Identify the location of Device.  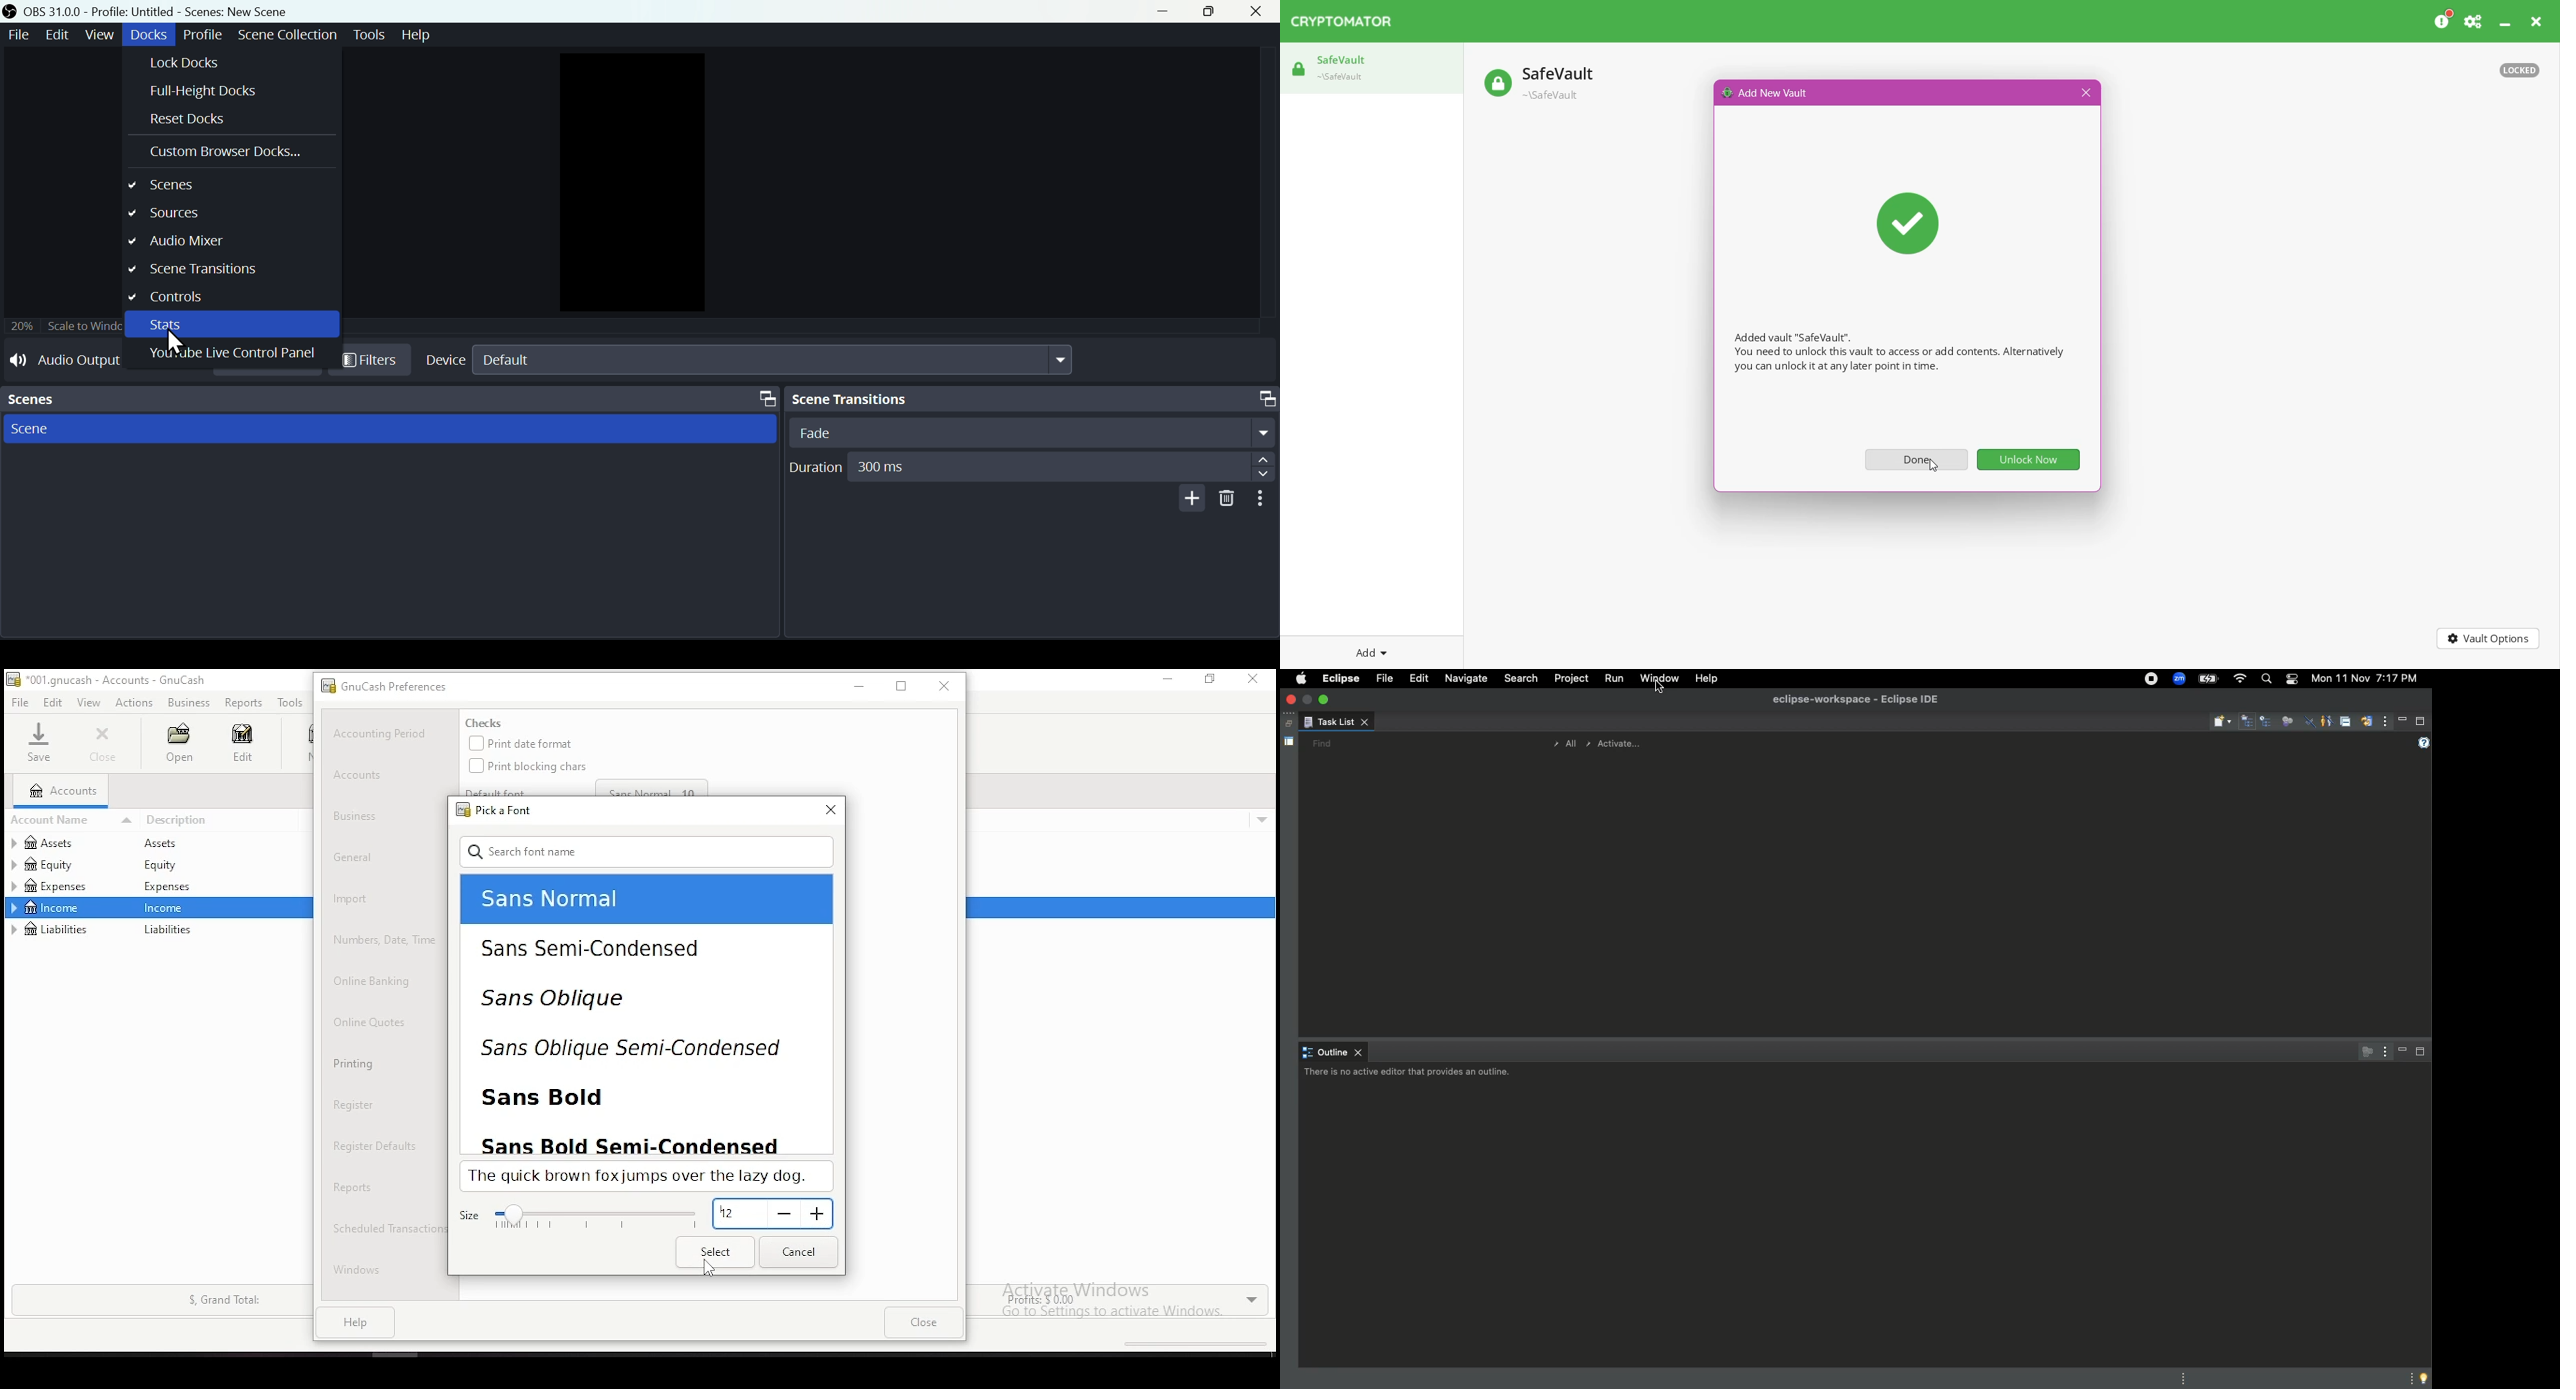
(443, 359).